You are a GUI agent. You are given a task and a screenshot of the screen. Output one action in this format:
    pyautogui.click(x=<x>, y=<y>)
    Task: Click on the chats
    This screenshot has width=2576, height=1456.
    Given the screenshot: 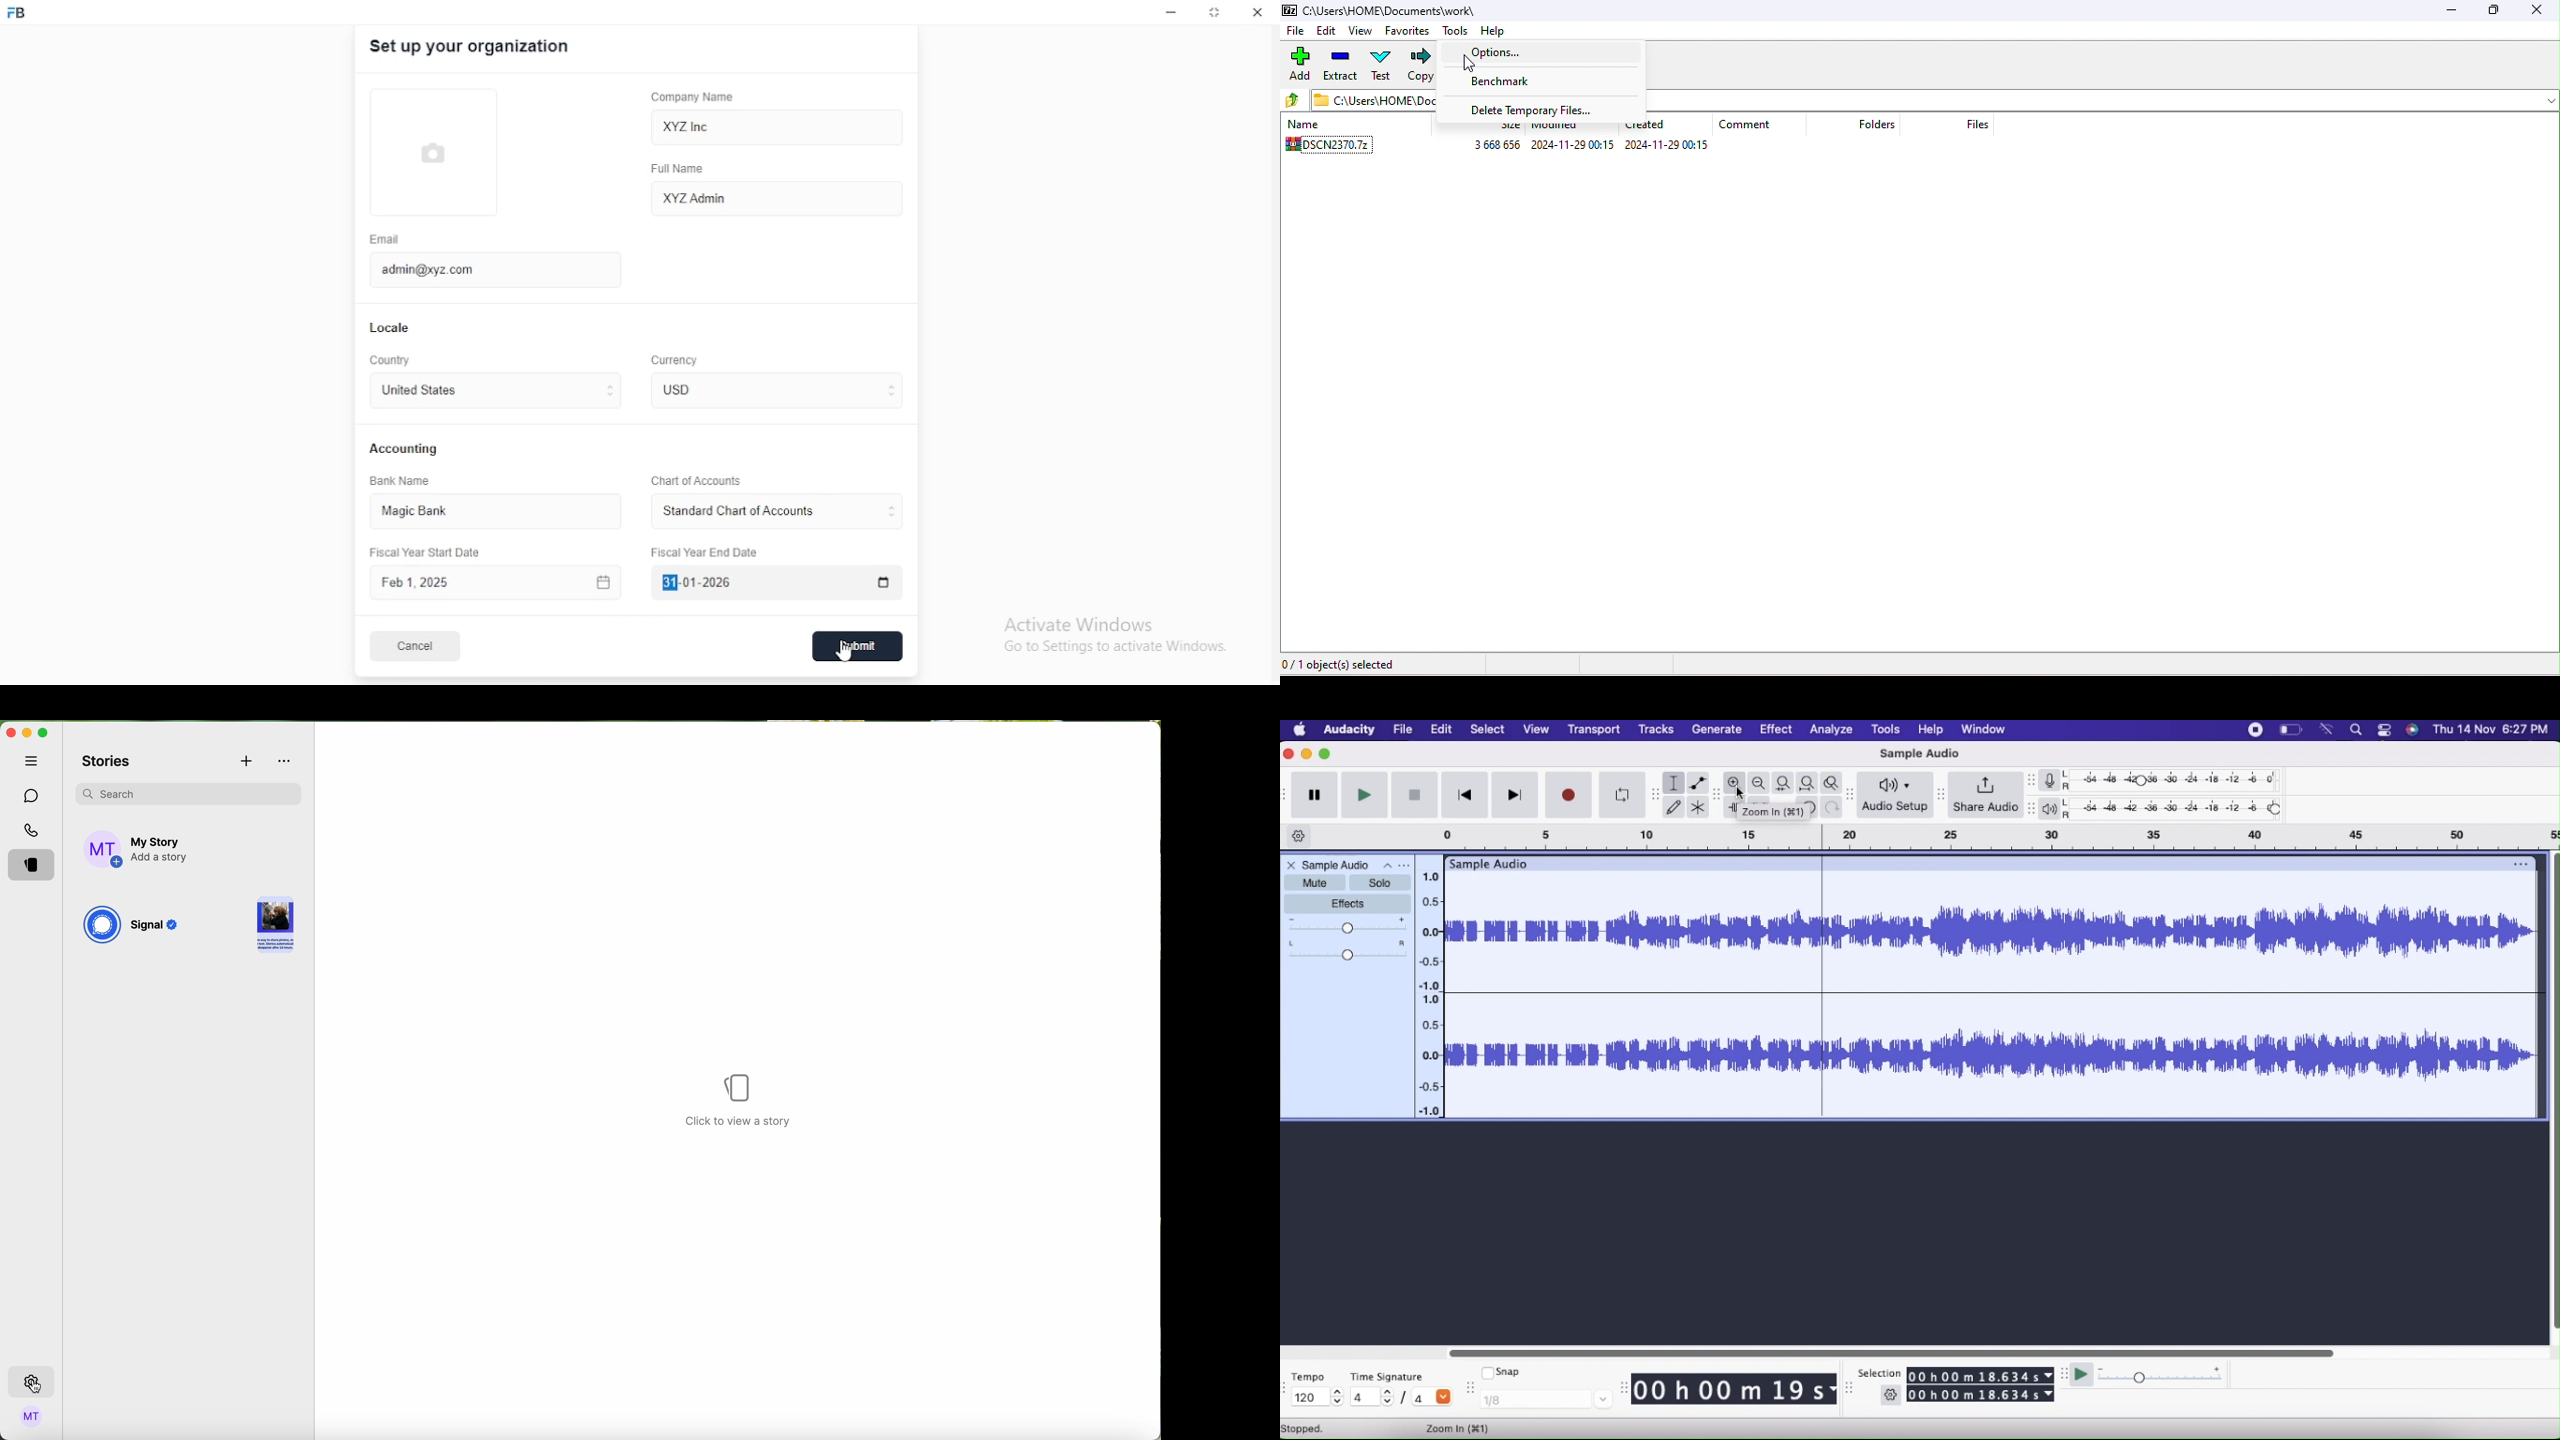 What is the action you would take?
    pyautogui.click(x=32, y=796)
    